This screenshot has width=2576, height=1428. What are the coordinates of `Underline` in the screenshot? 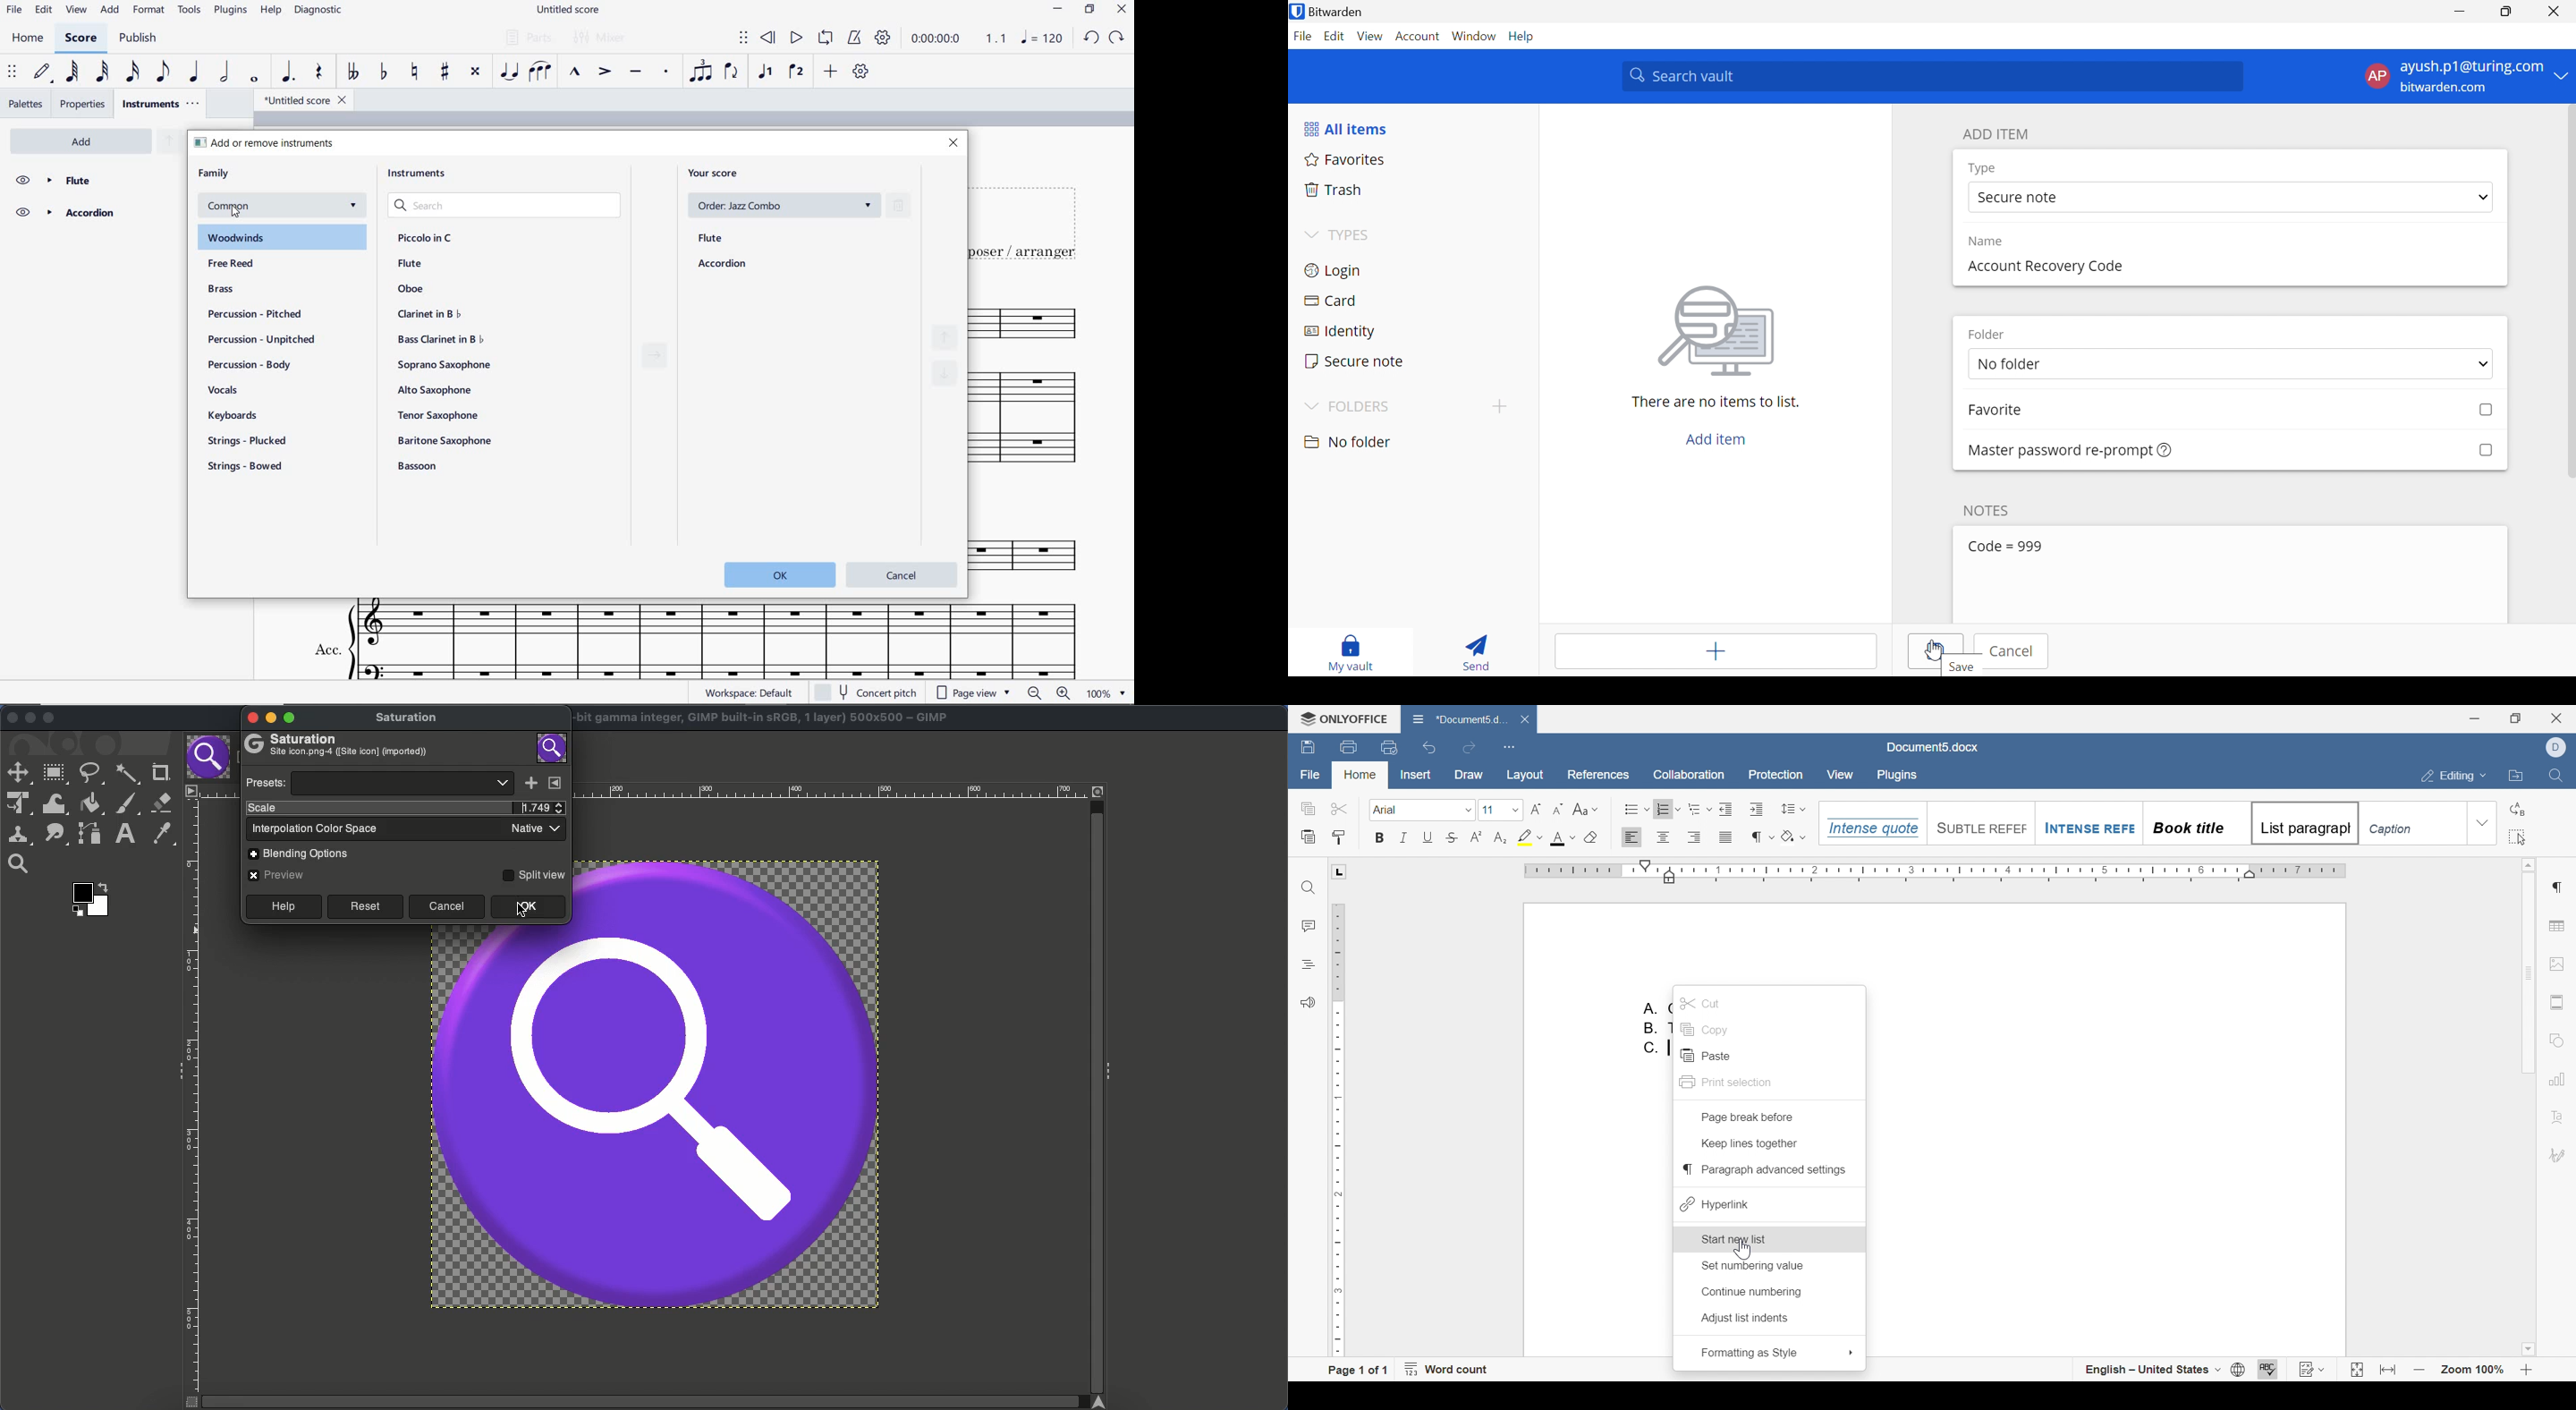 It's located at (1428, 837).